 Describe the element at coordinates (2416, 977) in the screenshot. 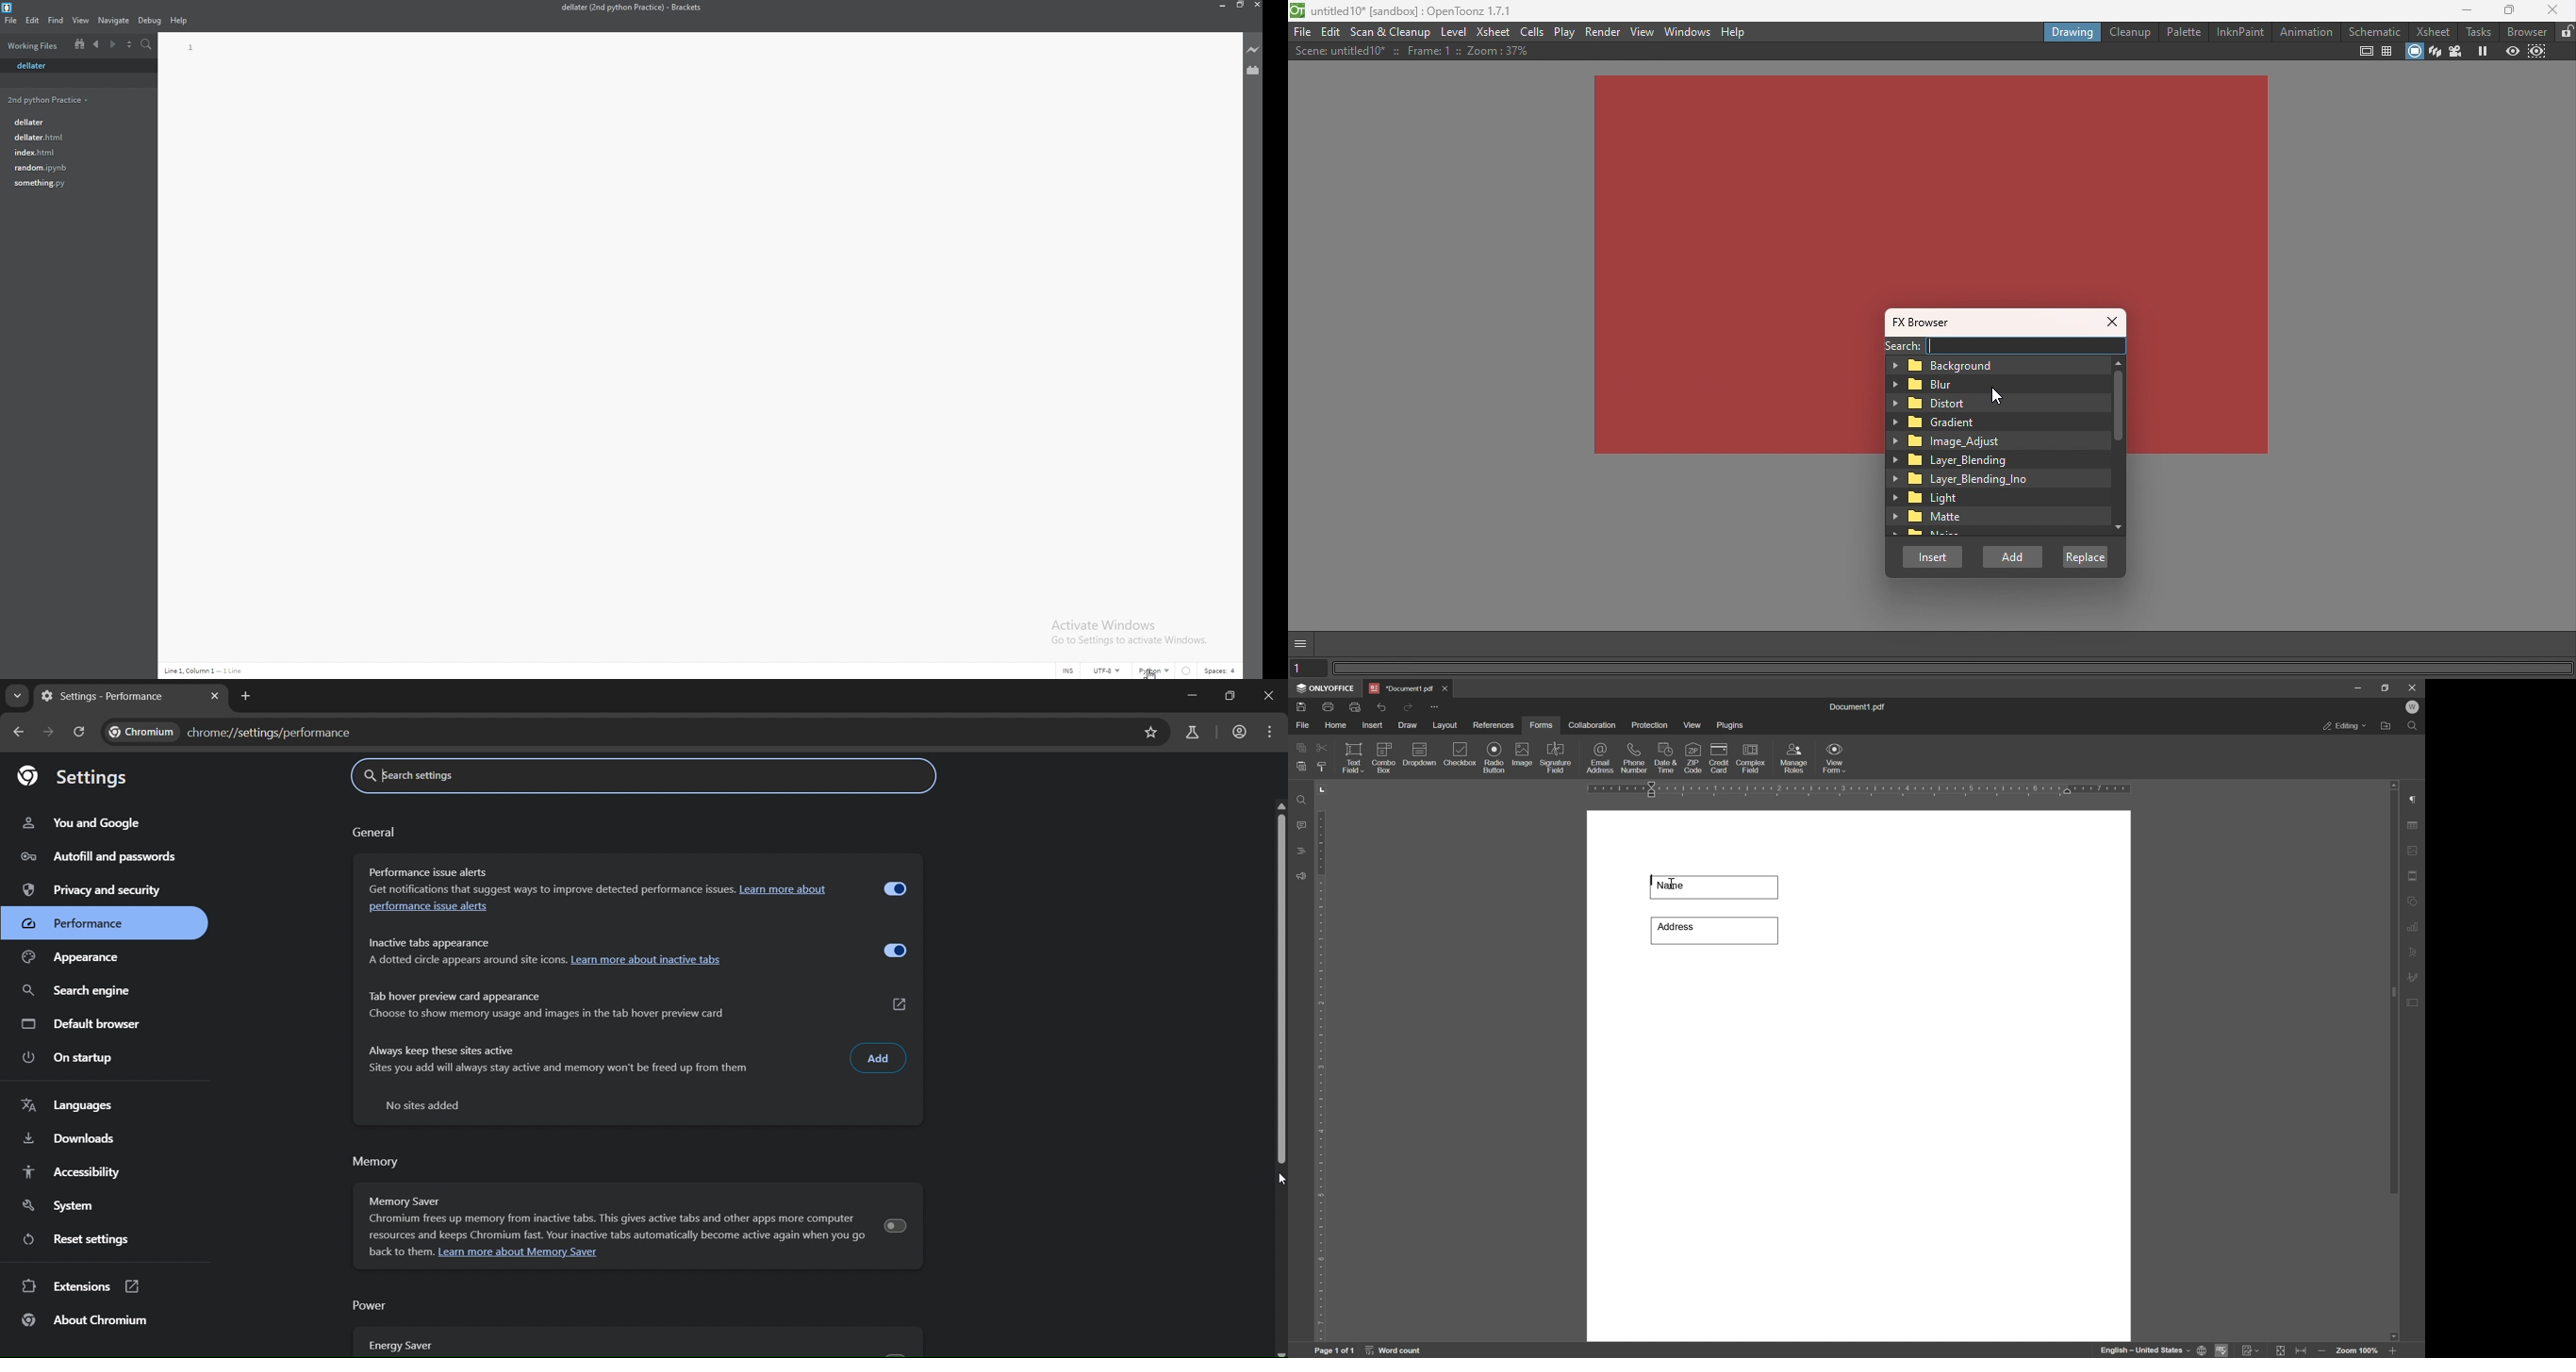

I see `signature settings` at that location.